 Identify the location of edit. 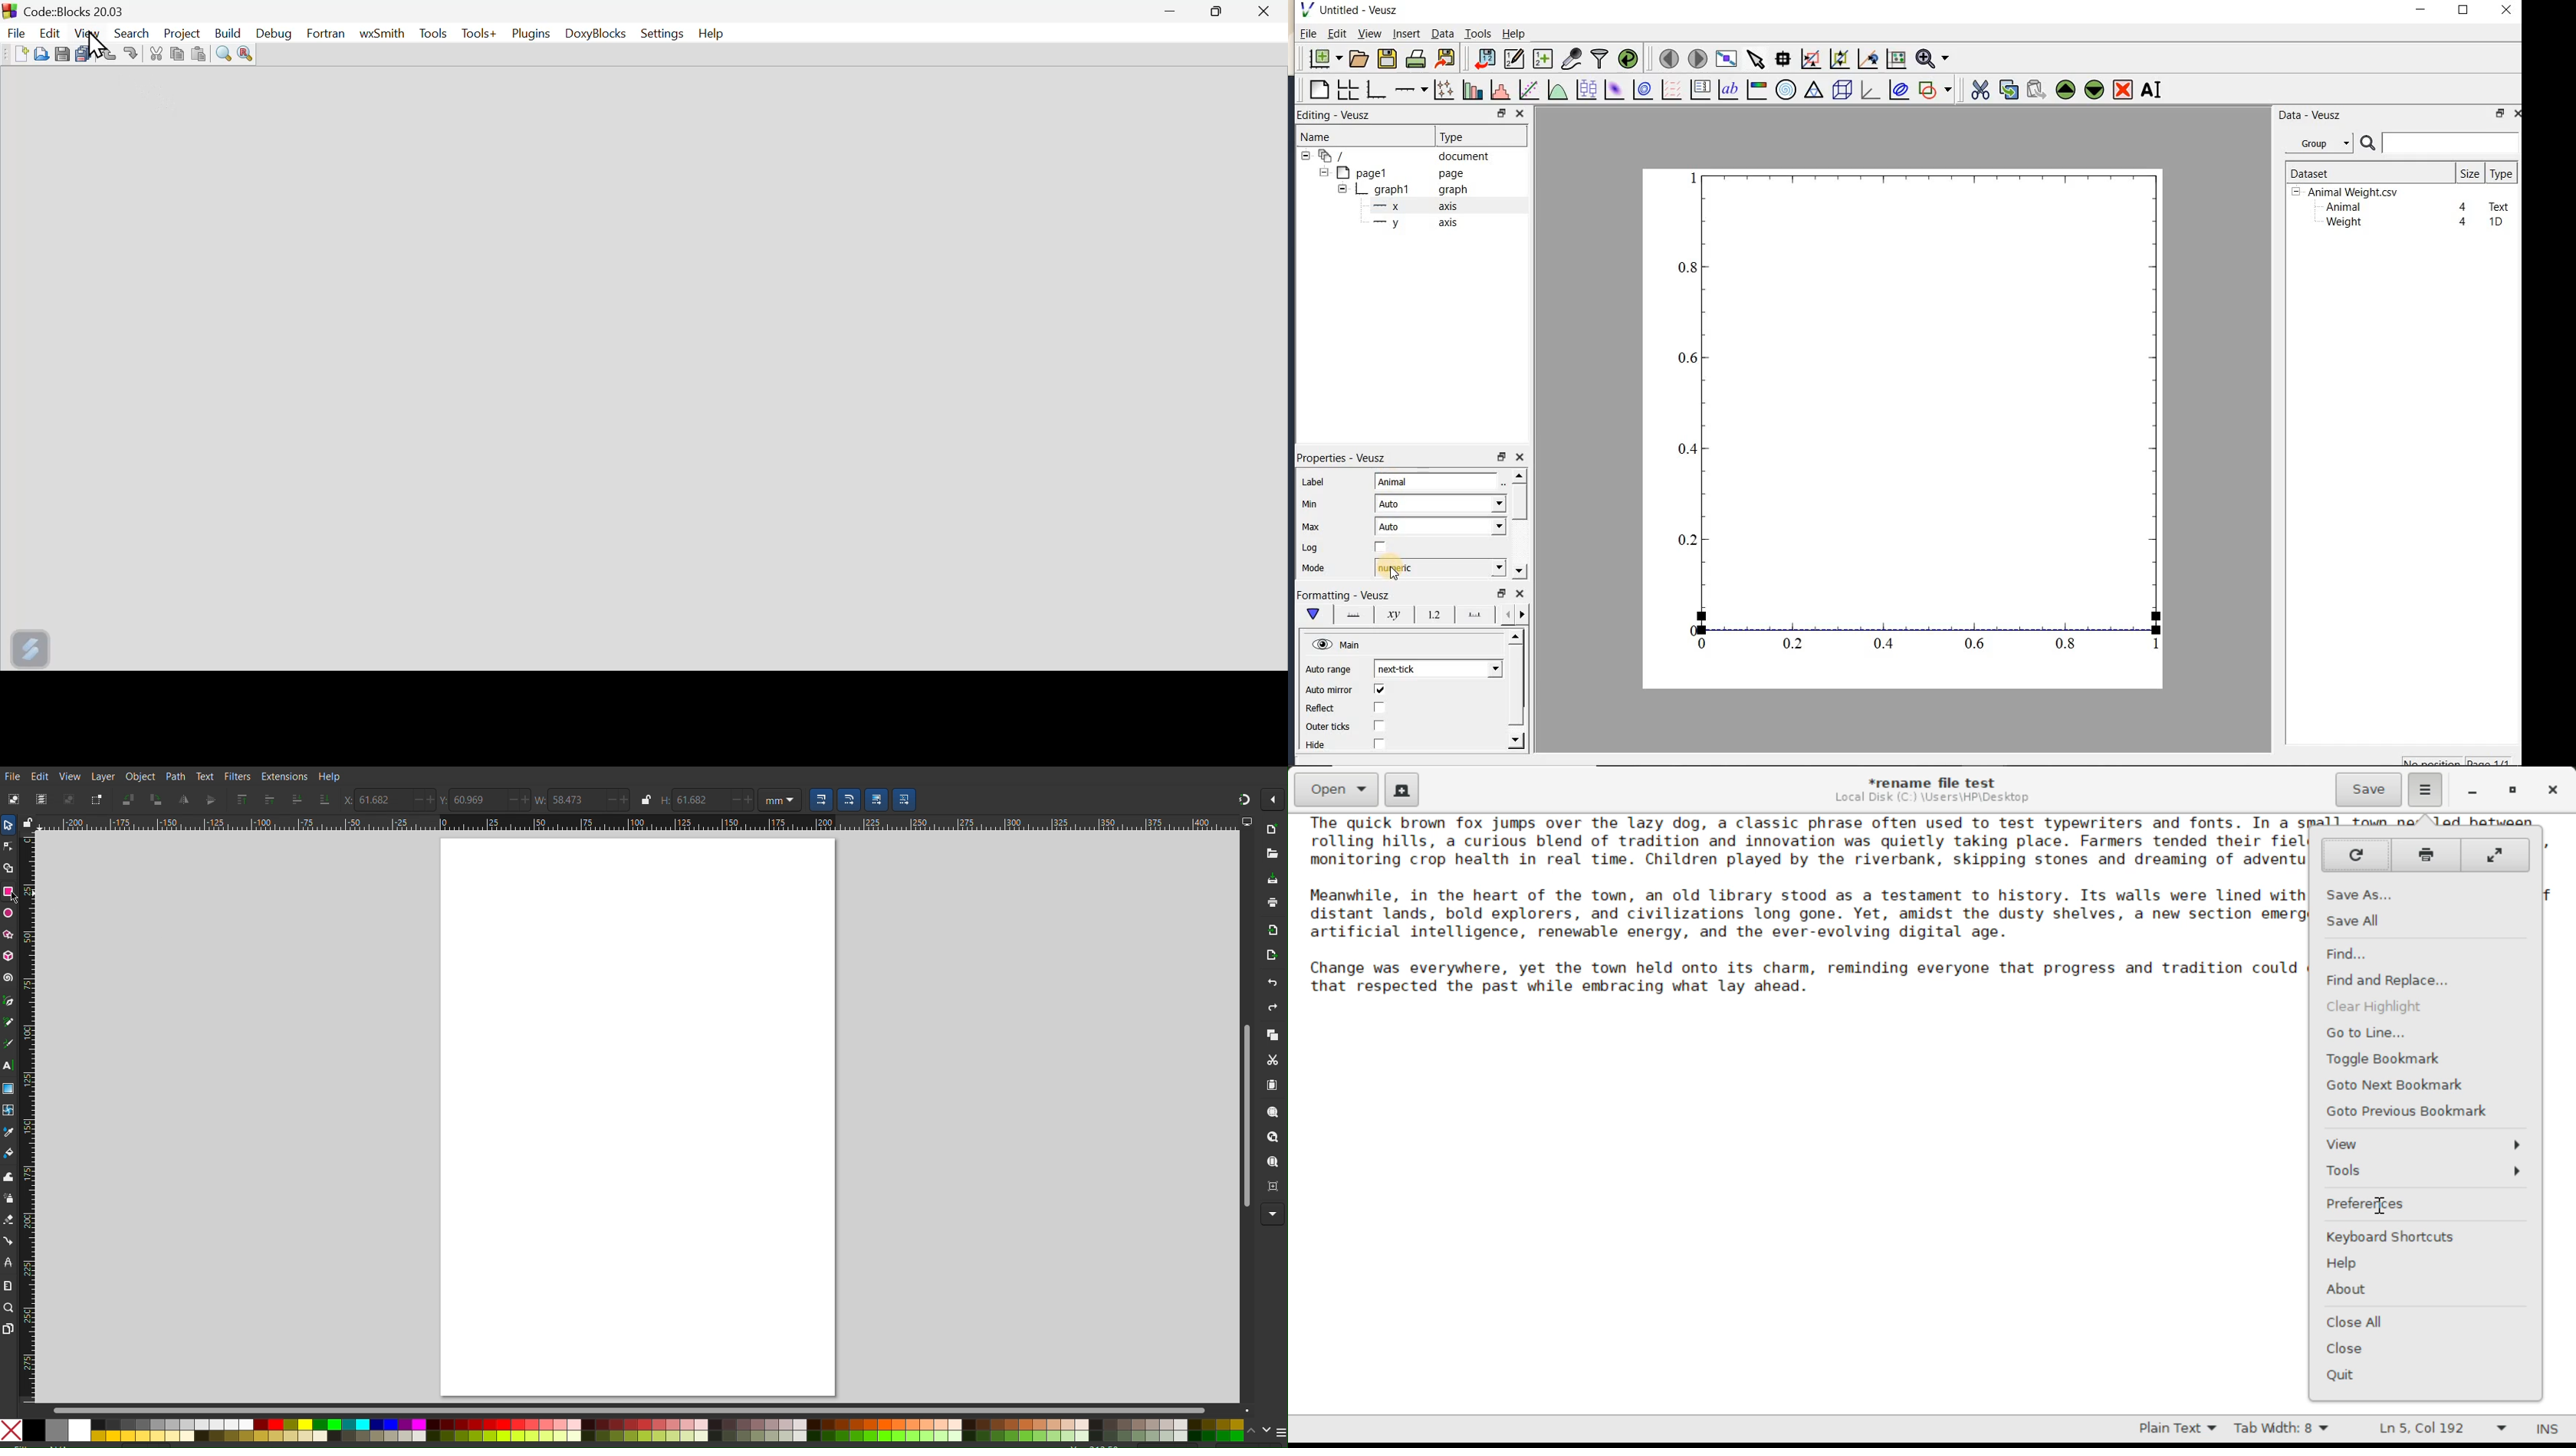
(50, 29).